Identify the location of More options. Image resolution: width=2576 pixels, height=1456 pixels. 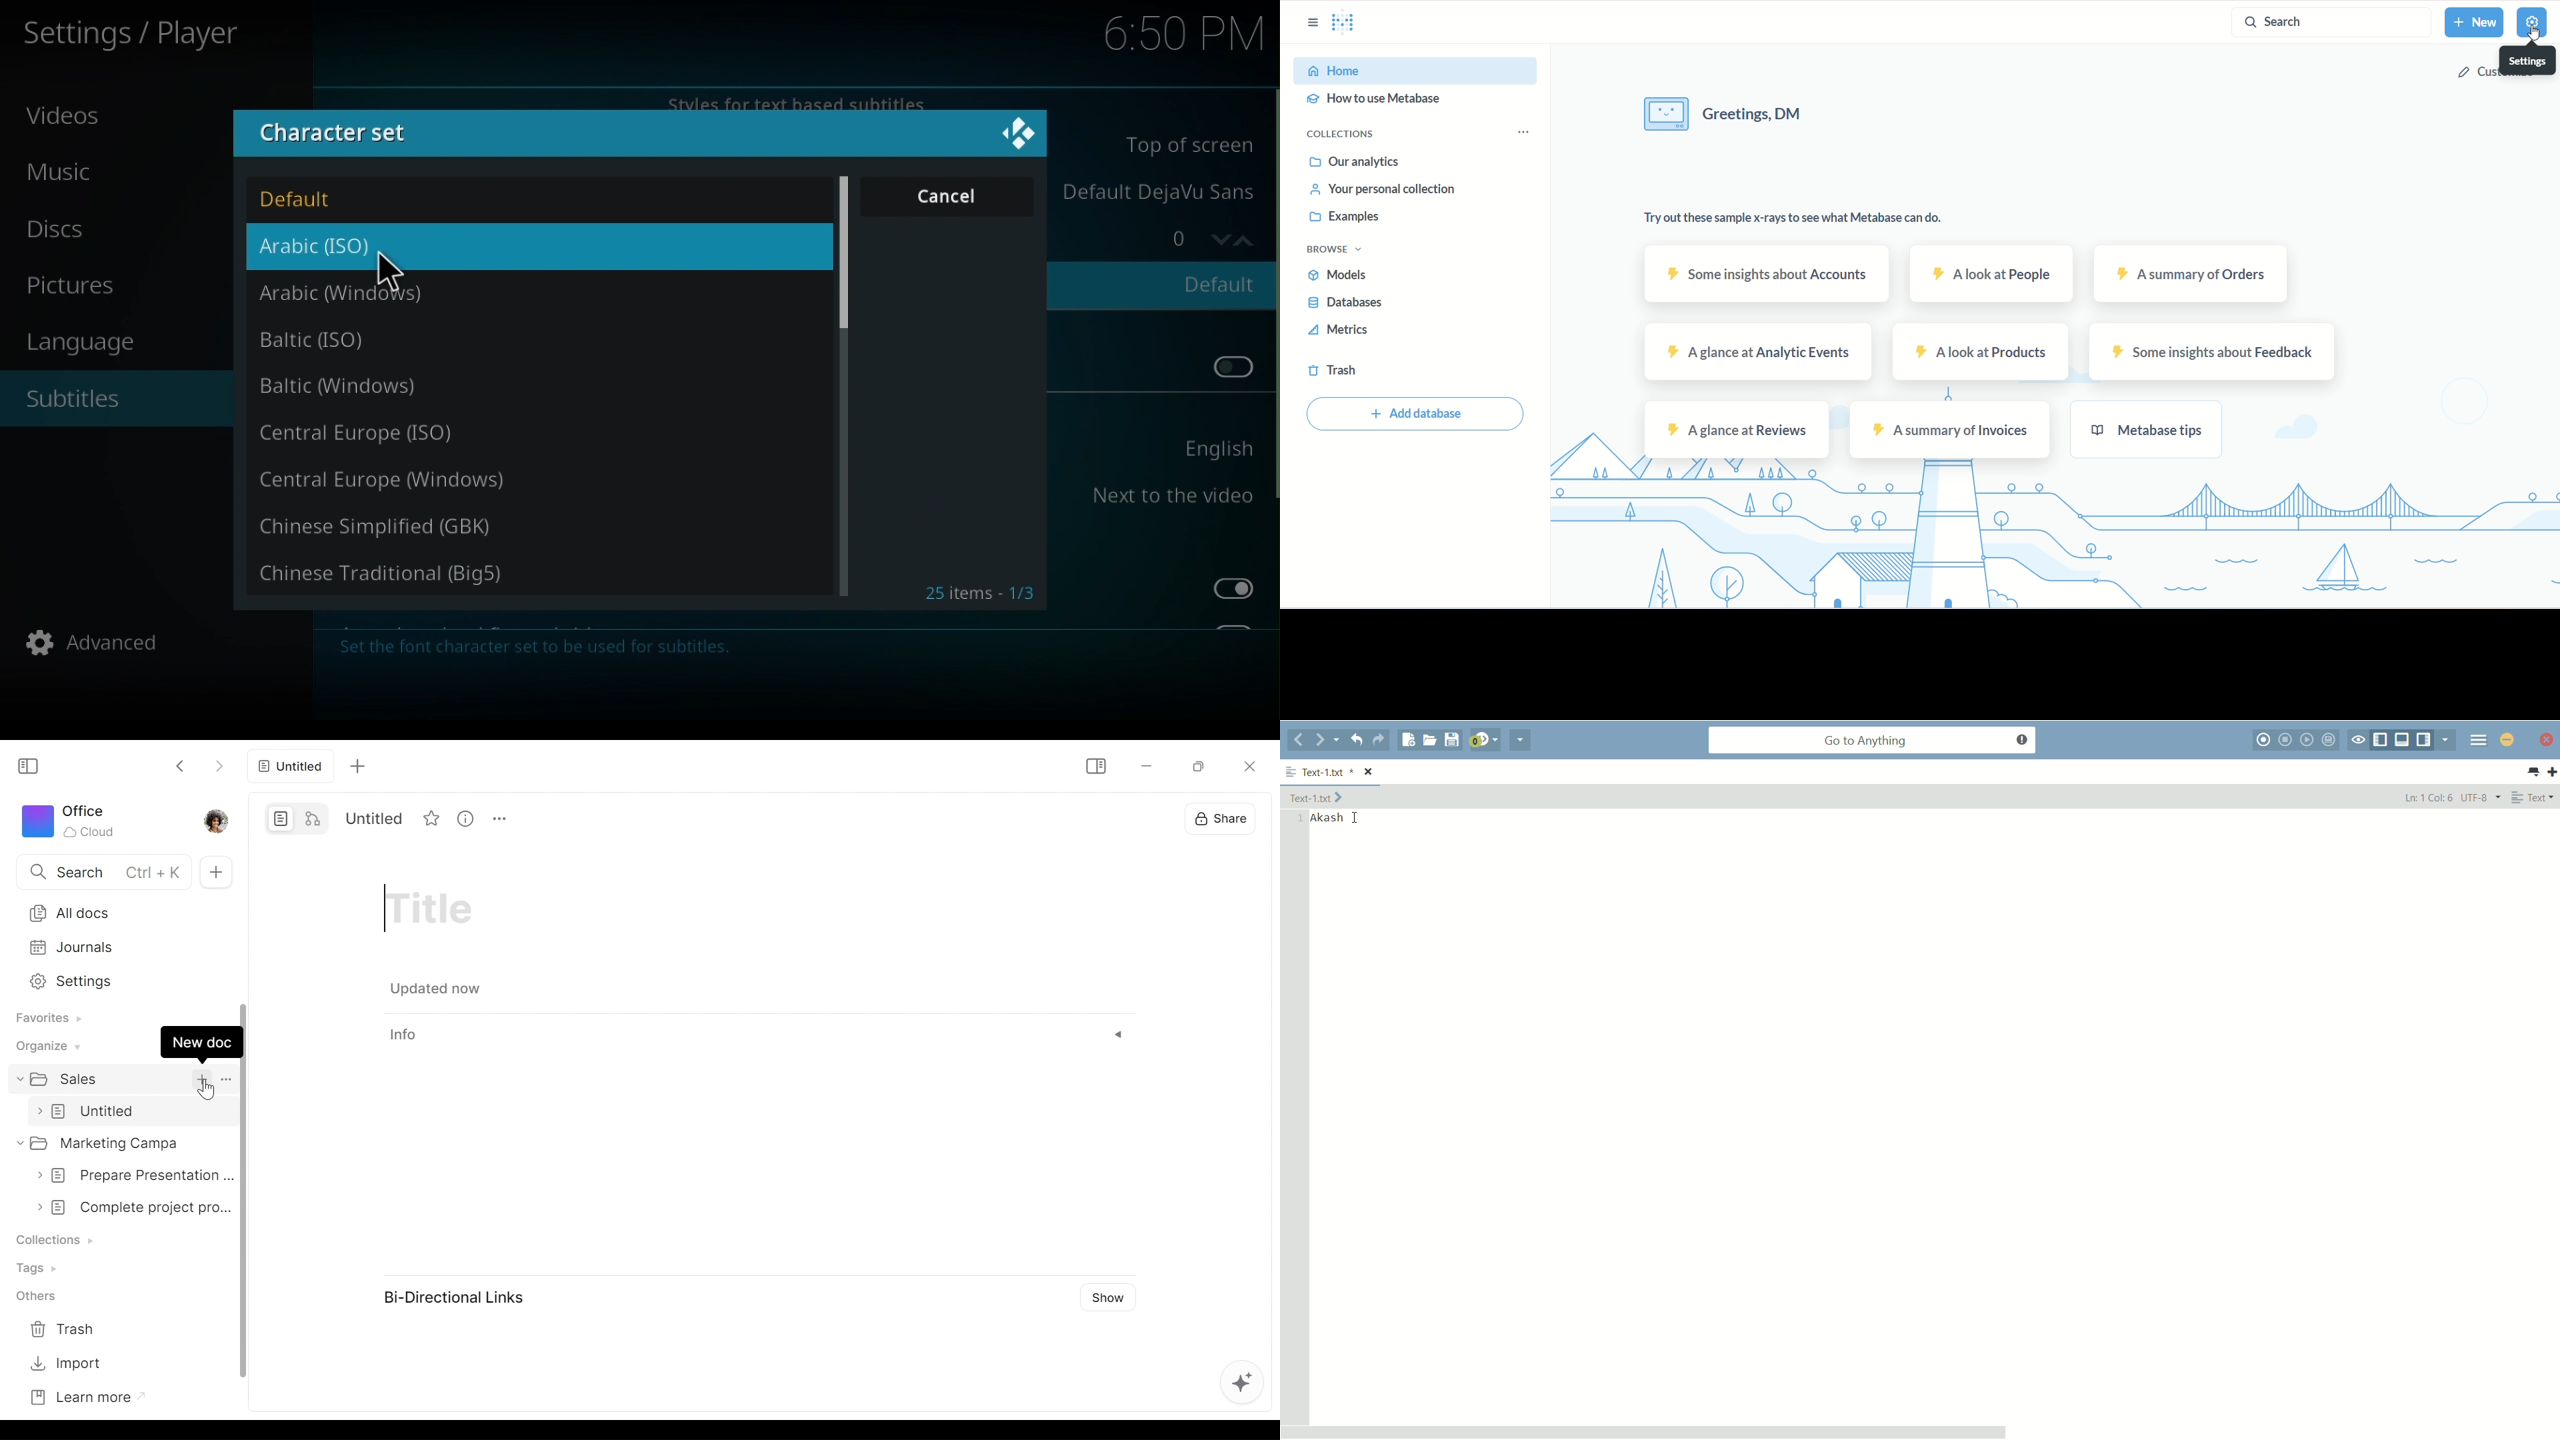
(502, 819).